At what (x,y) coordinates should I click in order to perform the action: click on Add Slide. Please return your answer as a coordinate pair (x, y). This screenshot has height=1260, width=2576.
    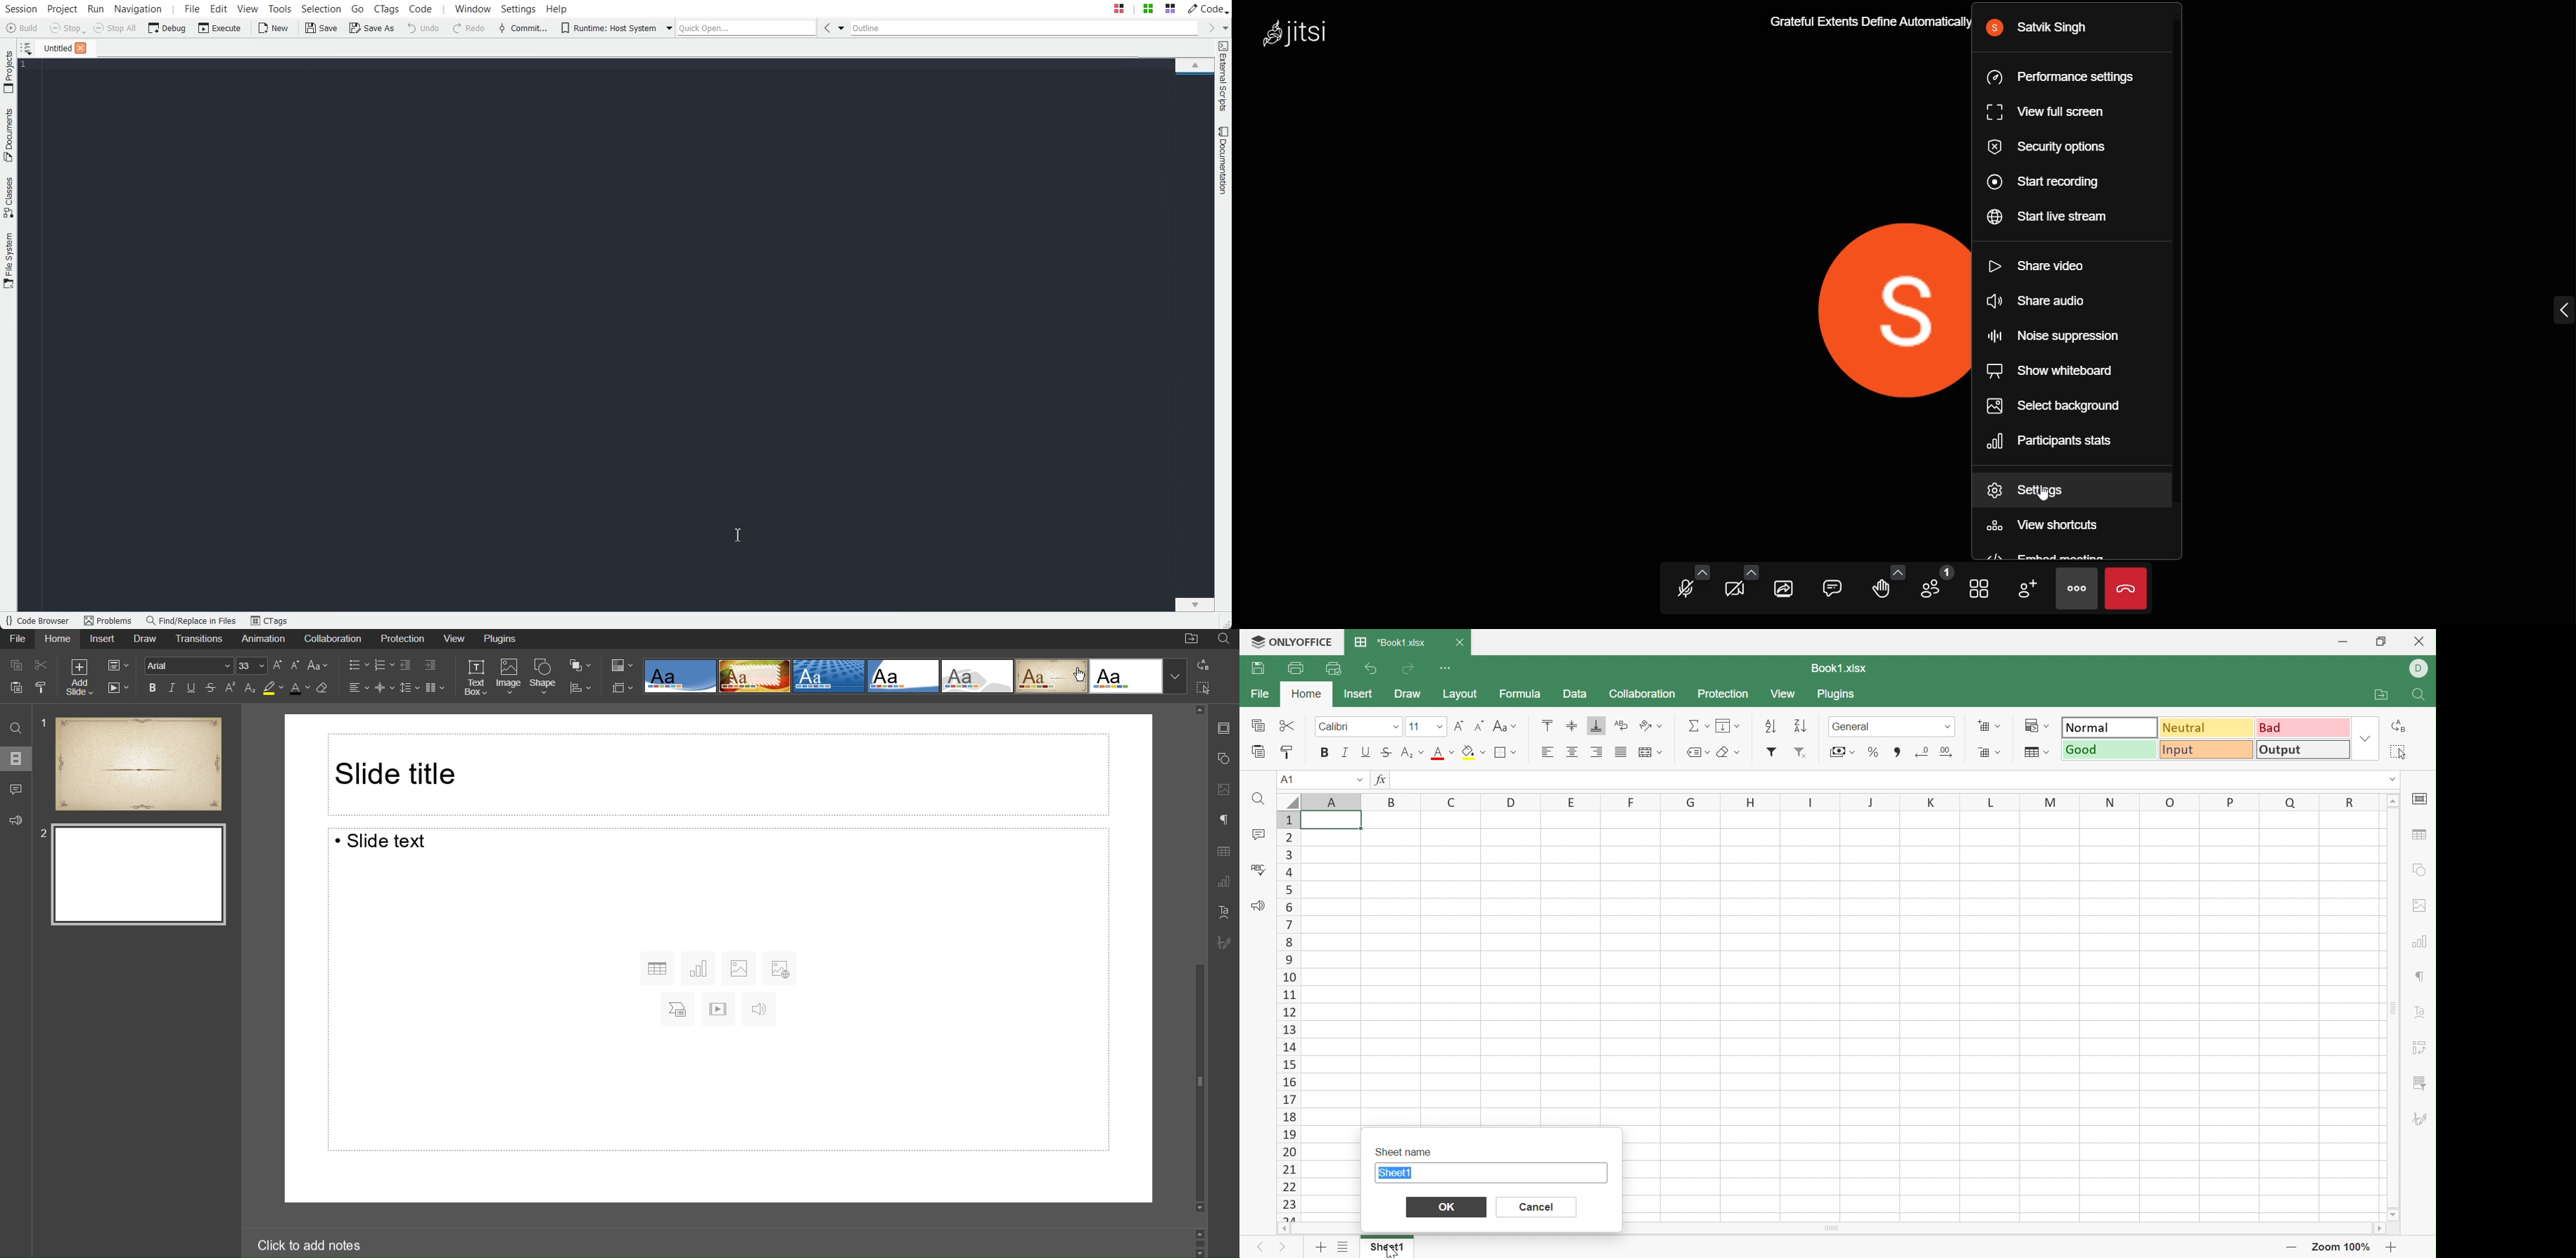
    Looking at the image, I should click on (79, 676).